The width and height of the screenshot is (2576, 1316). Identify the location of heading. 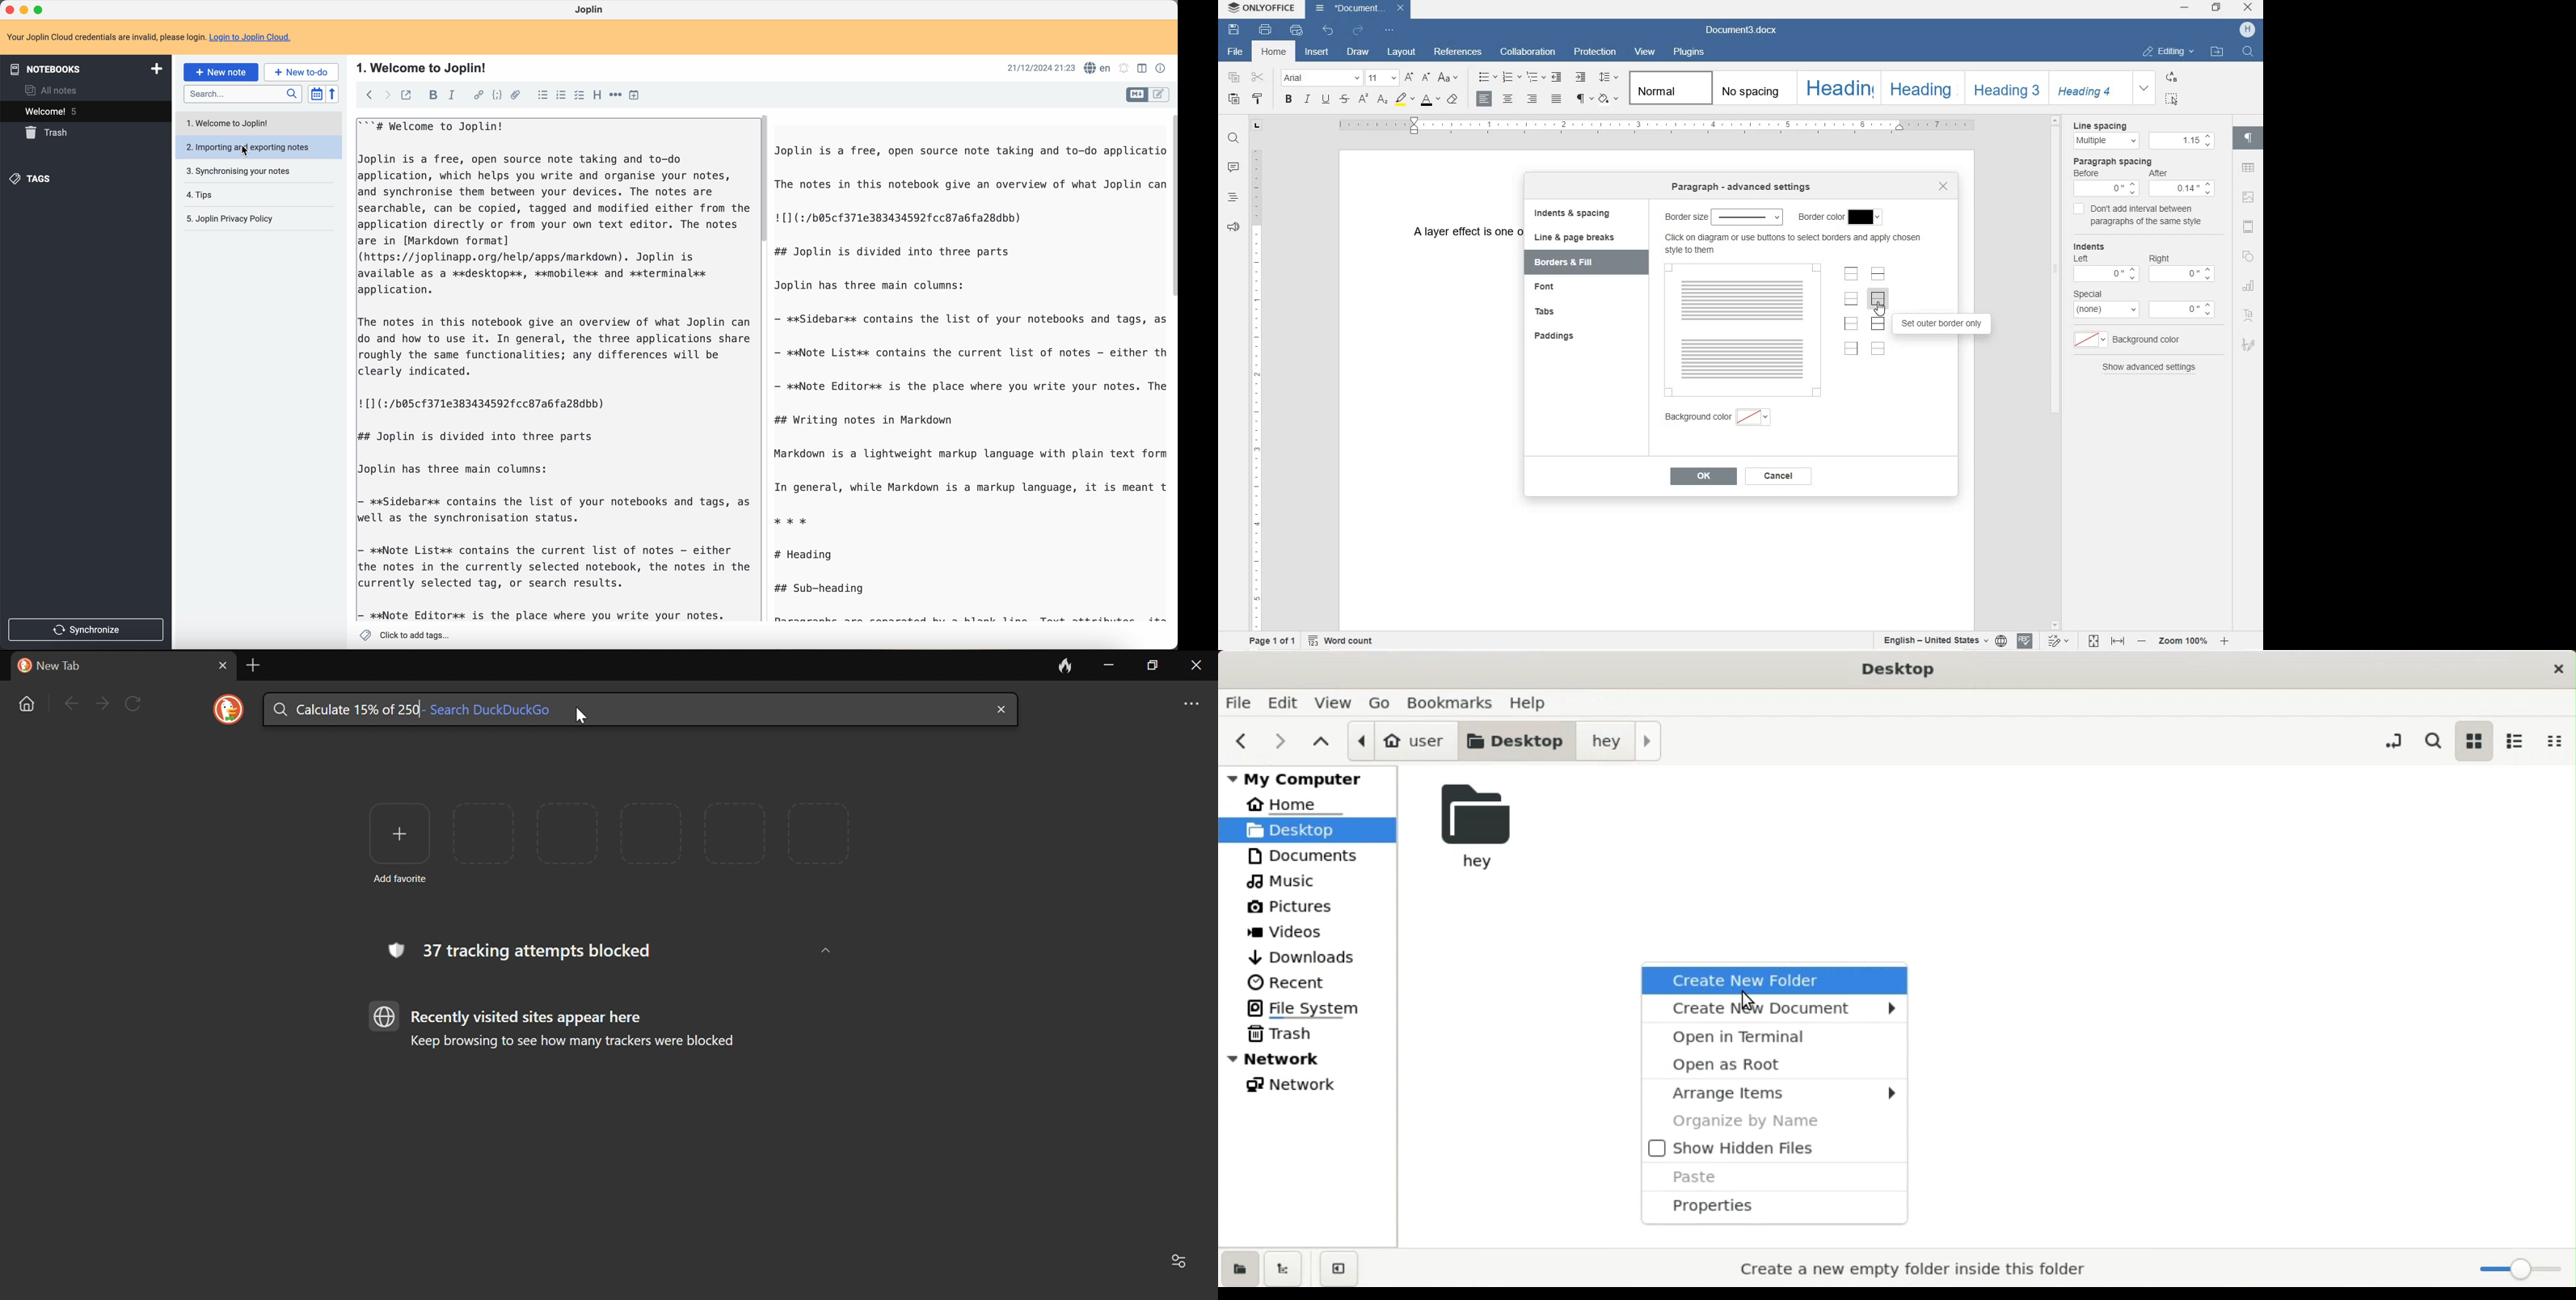
(597, 96).